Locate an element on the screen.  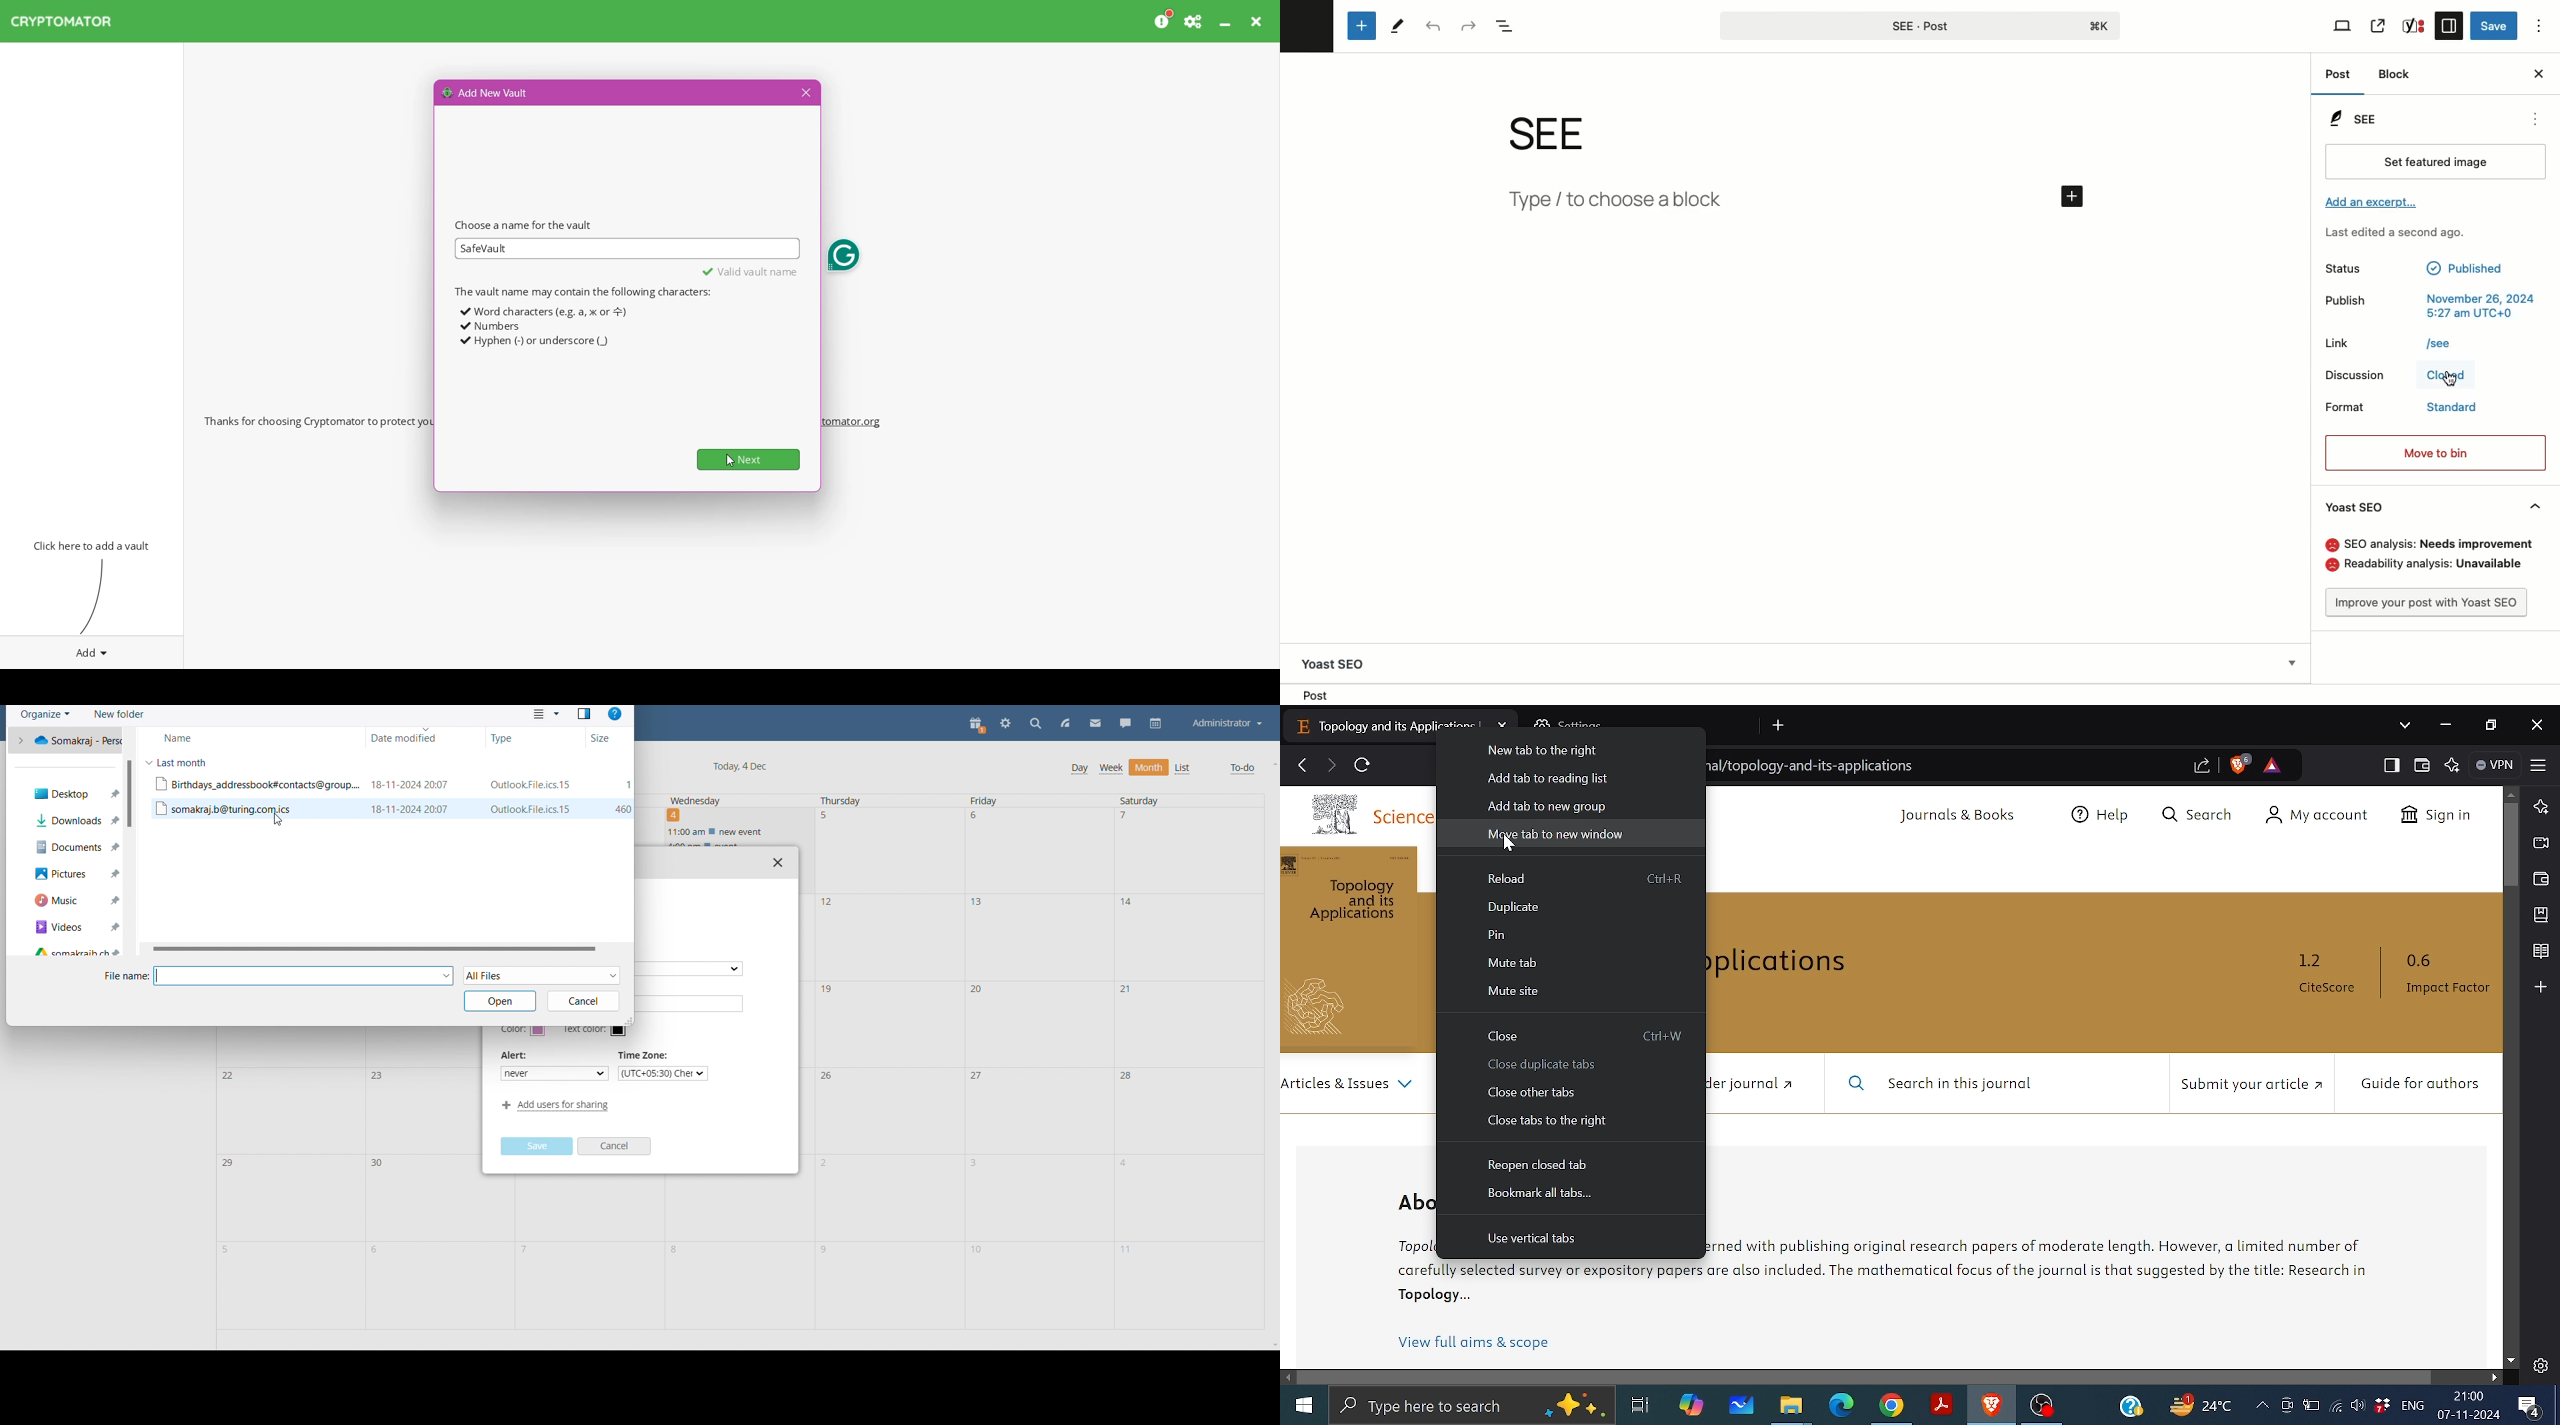
Last edited a second ago is located at coordinates (2404, 234).